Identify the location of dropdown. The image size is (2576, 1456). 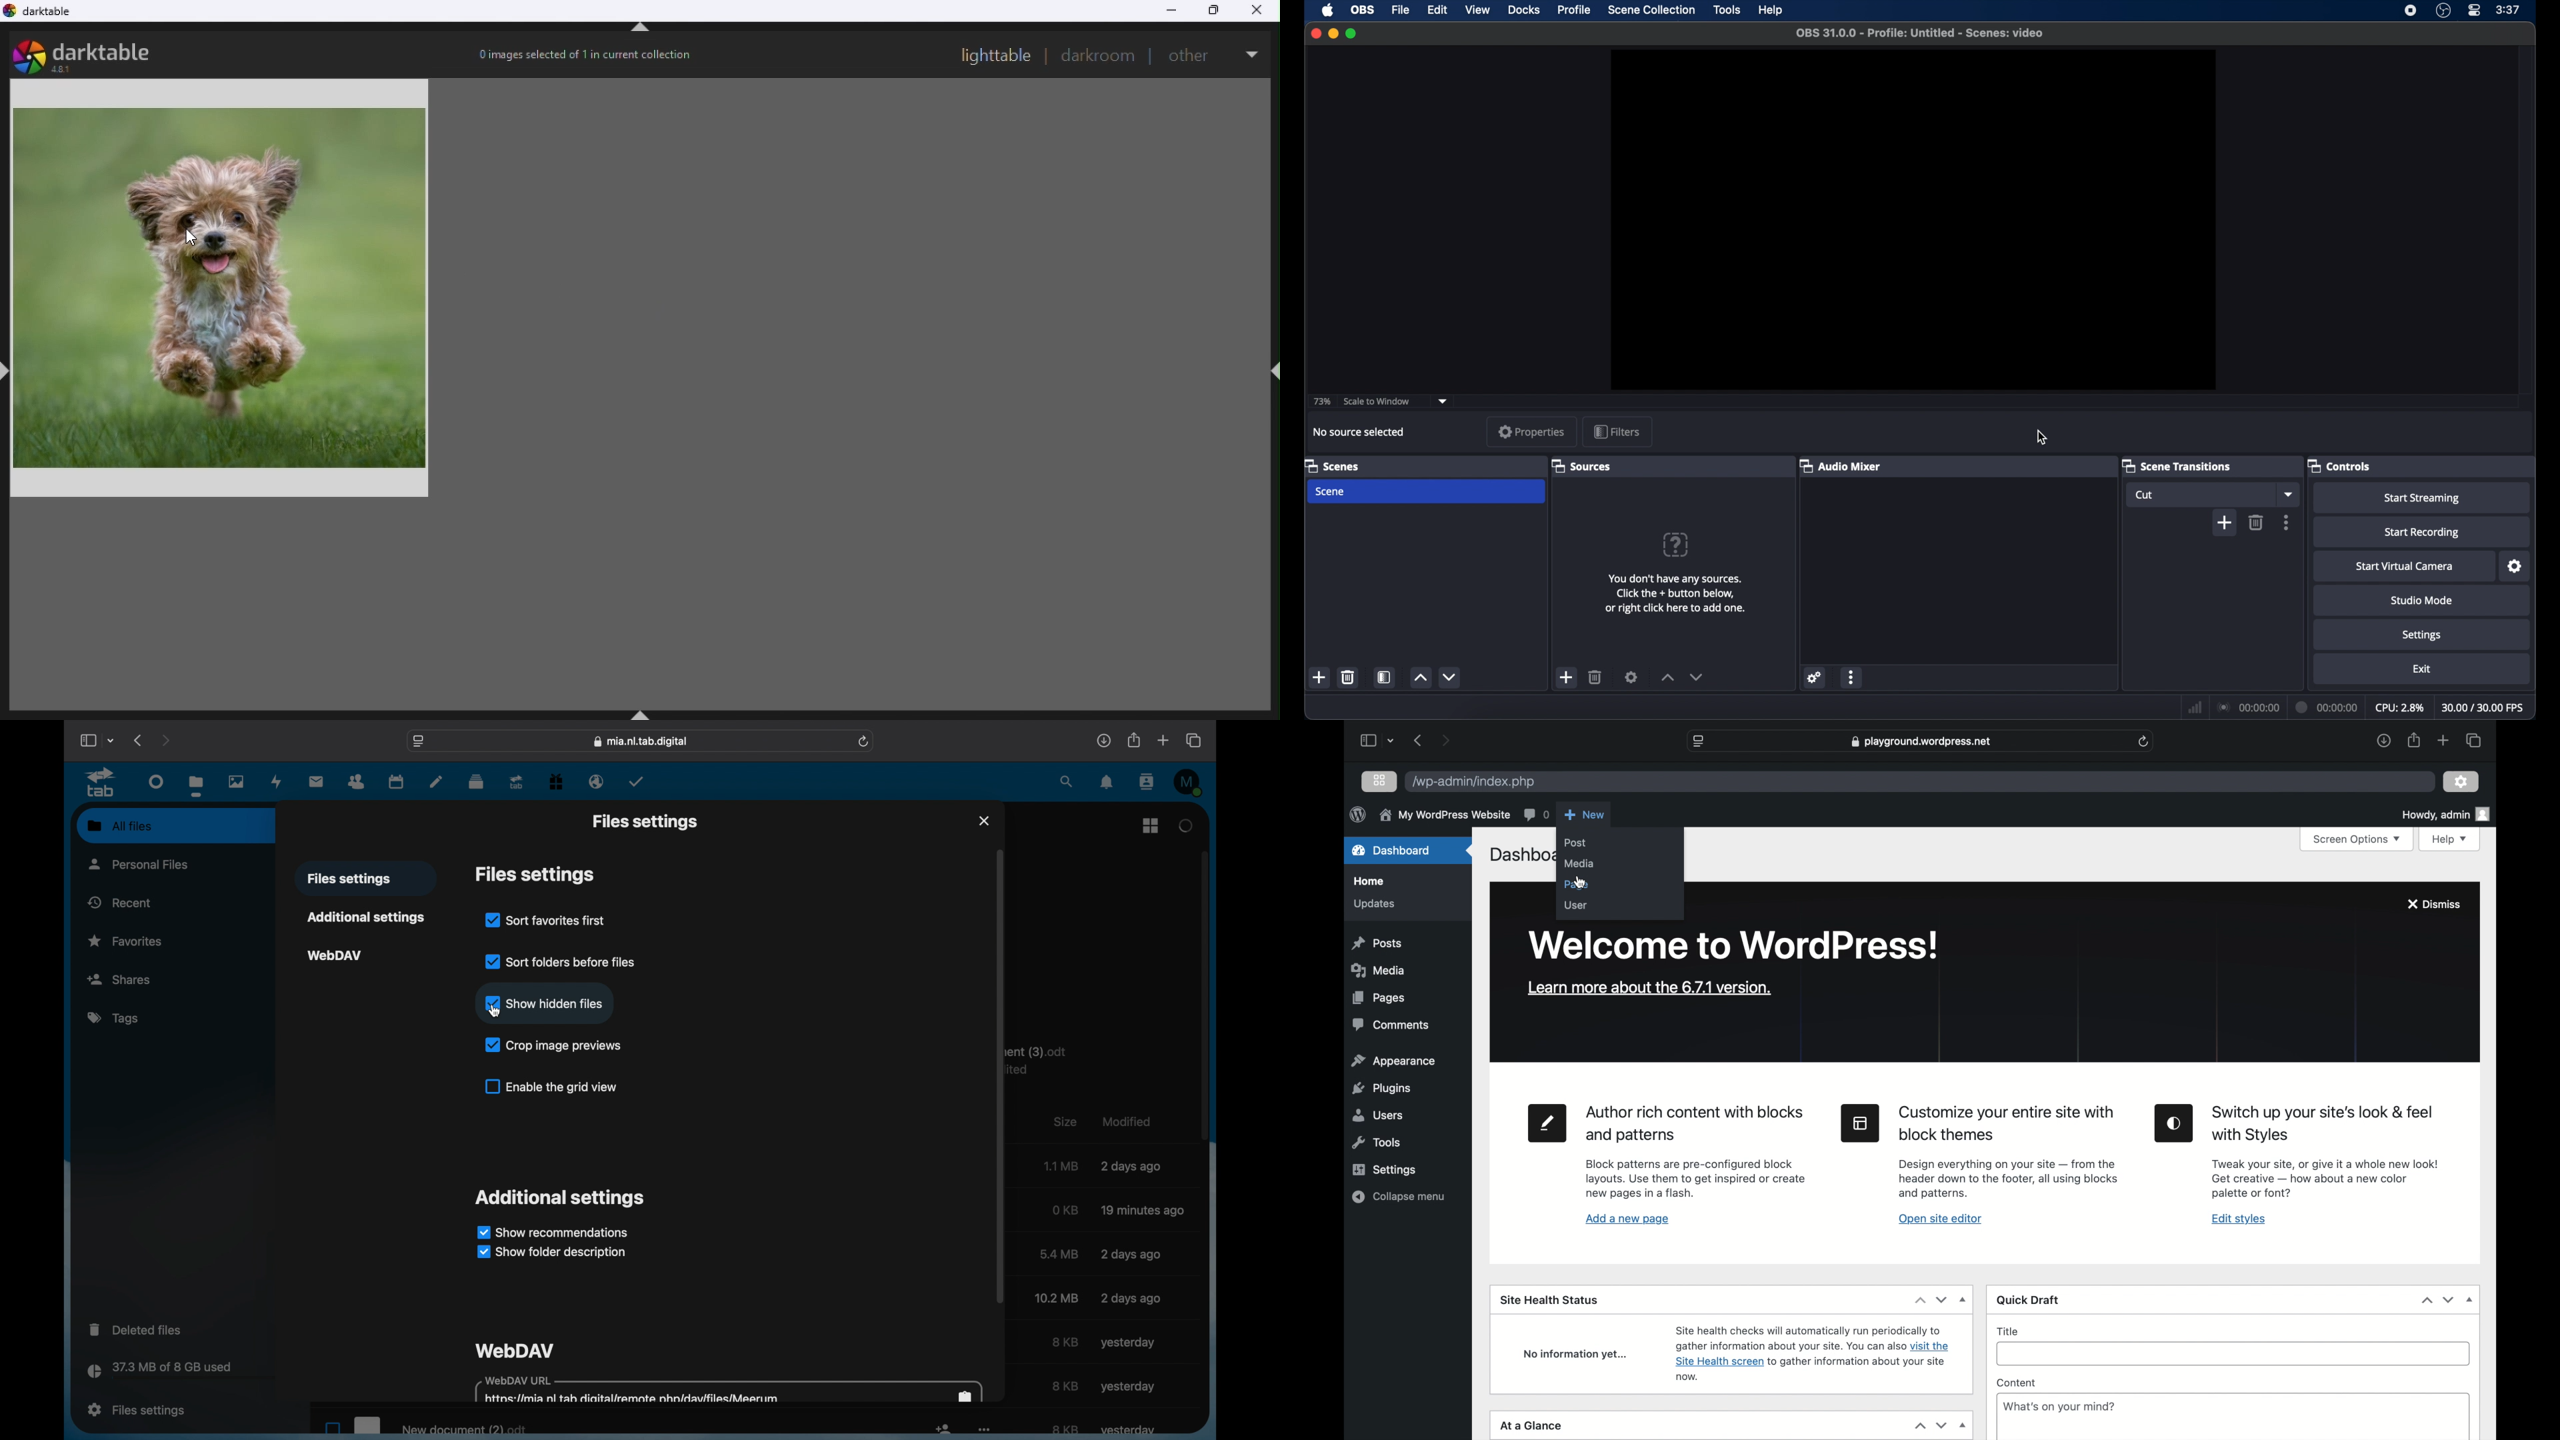
(2287, 494).